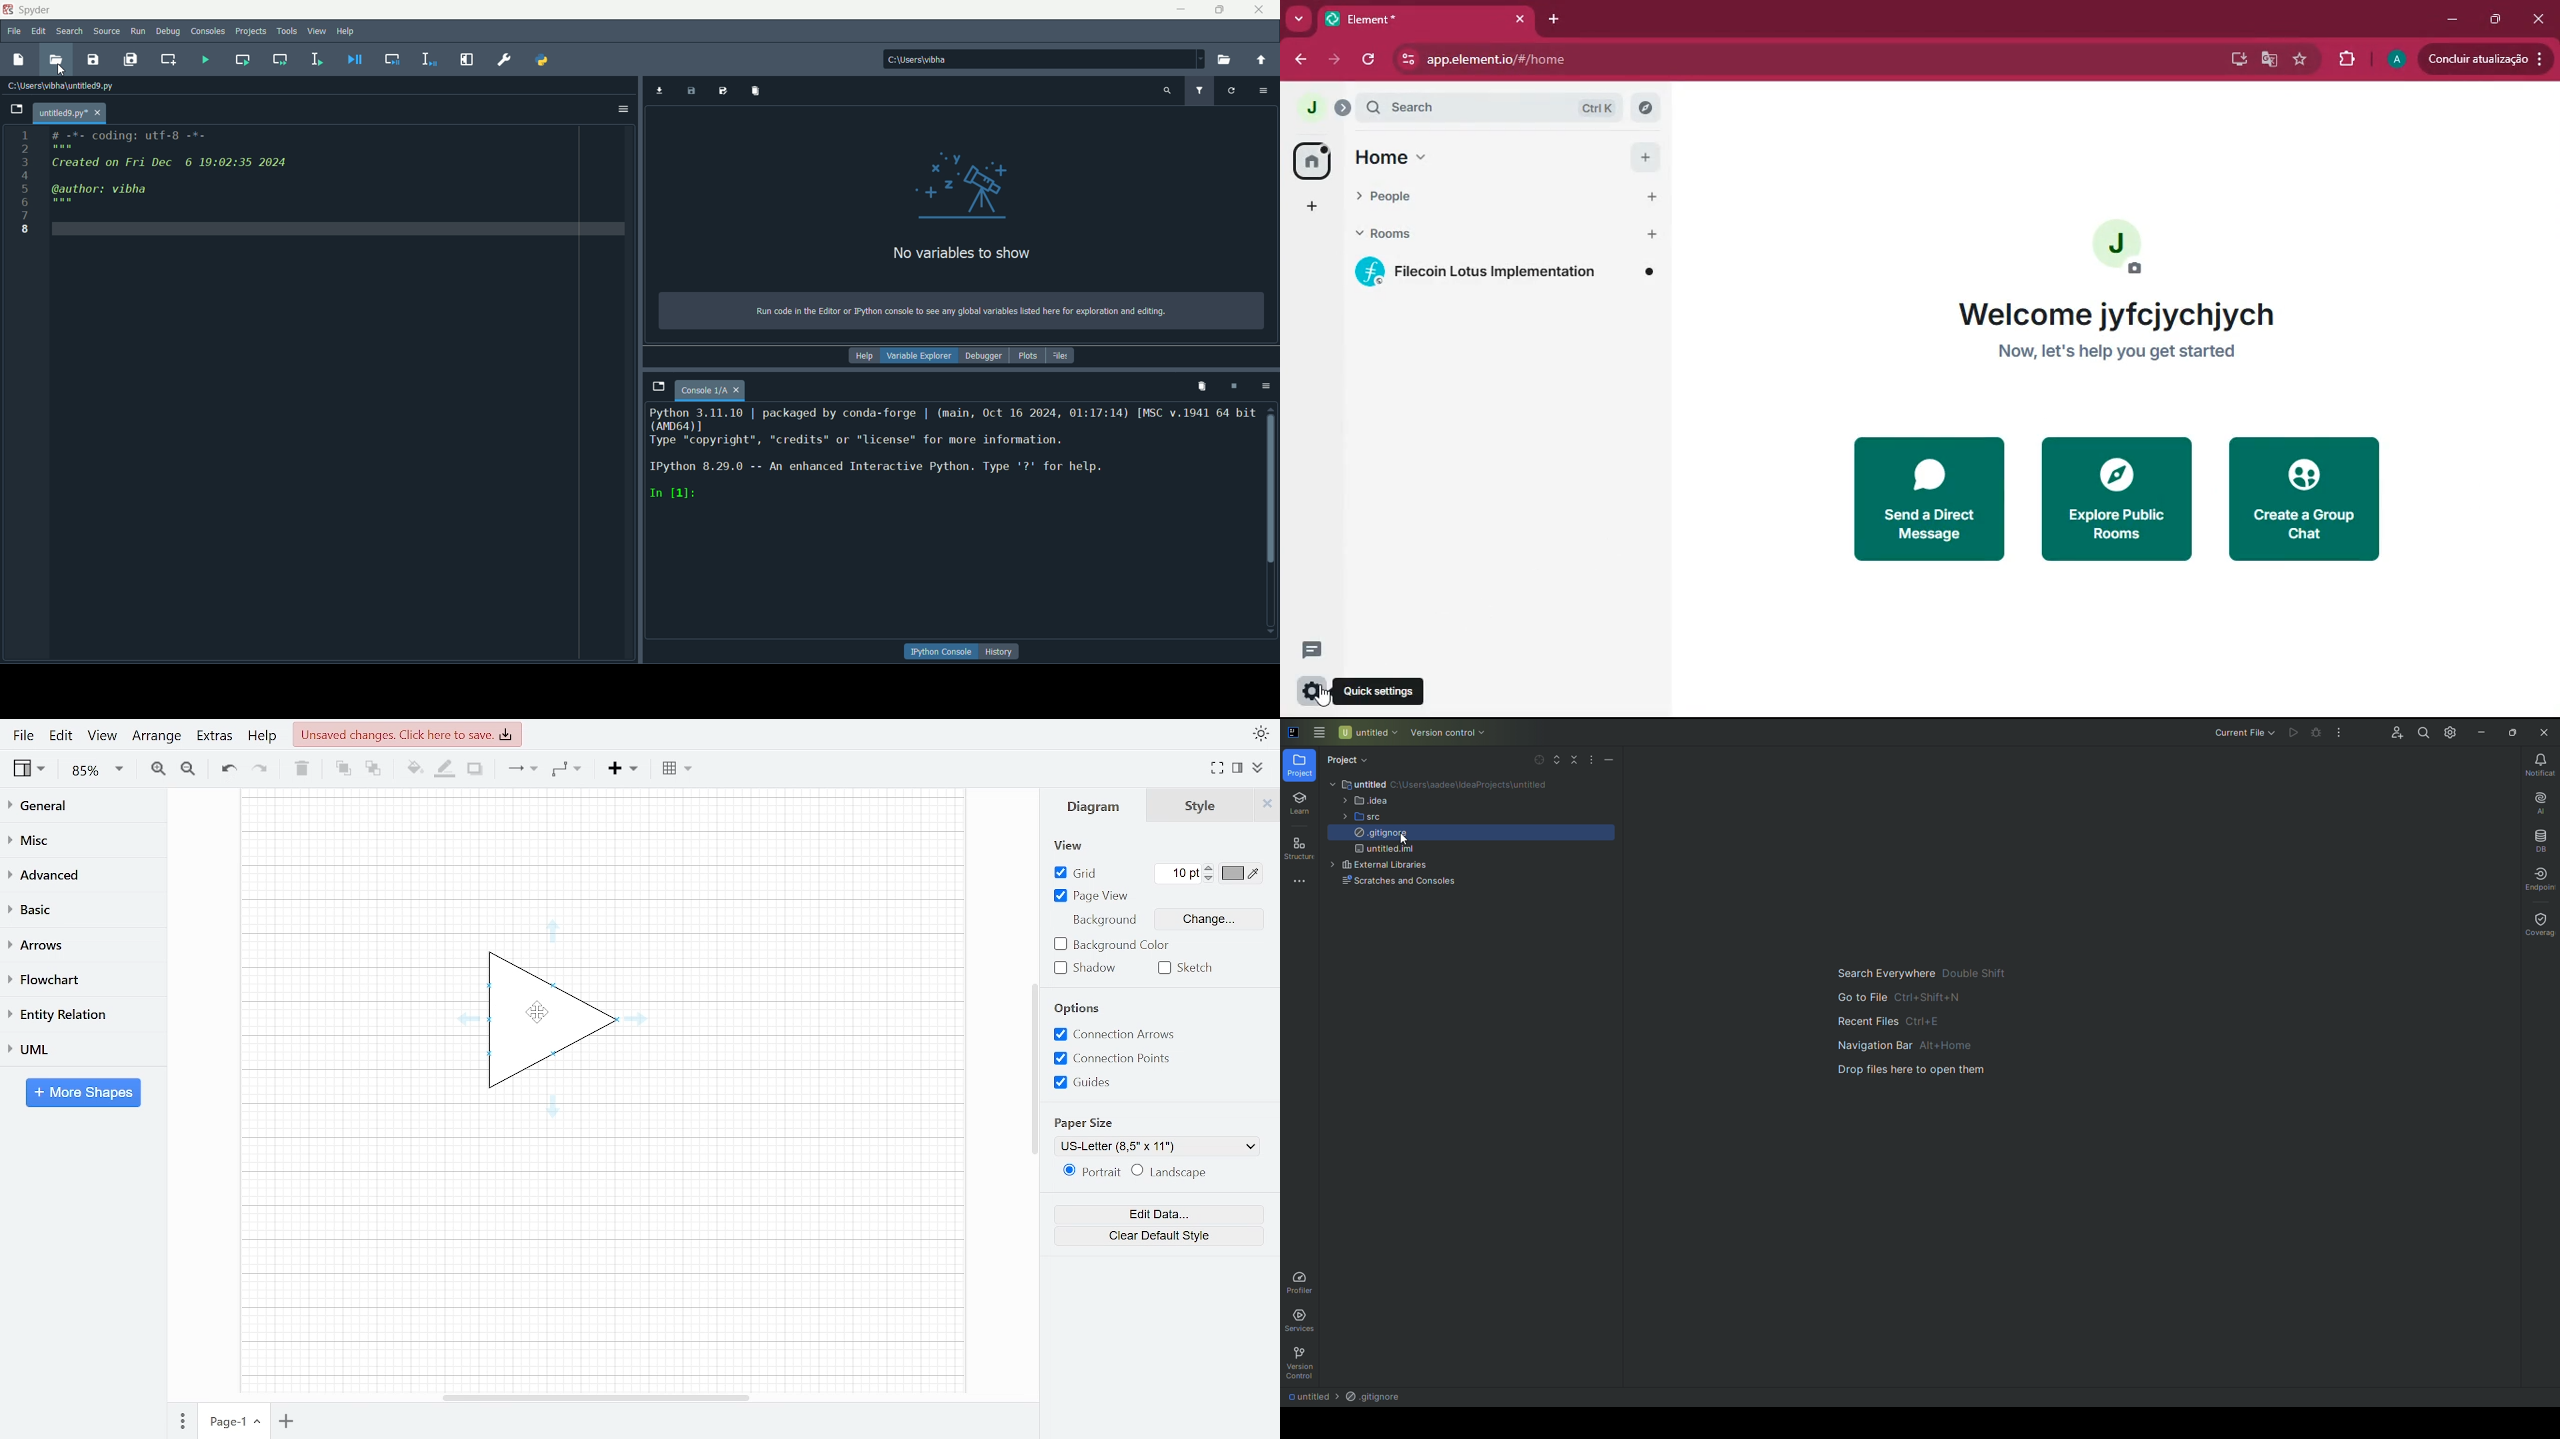  What do you see at coordinates (251, 32) in the screenshot?
I see `projects` at bounding box center [251, 32].